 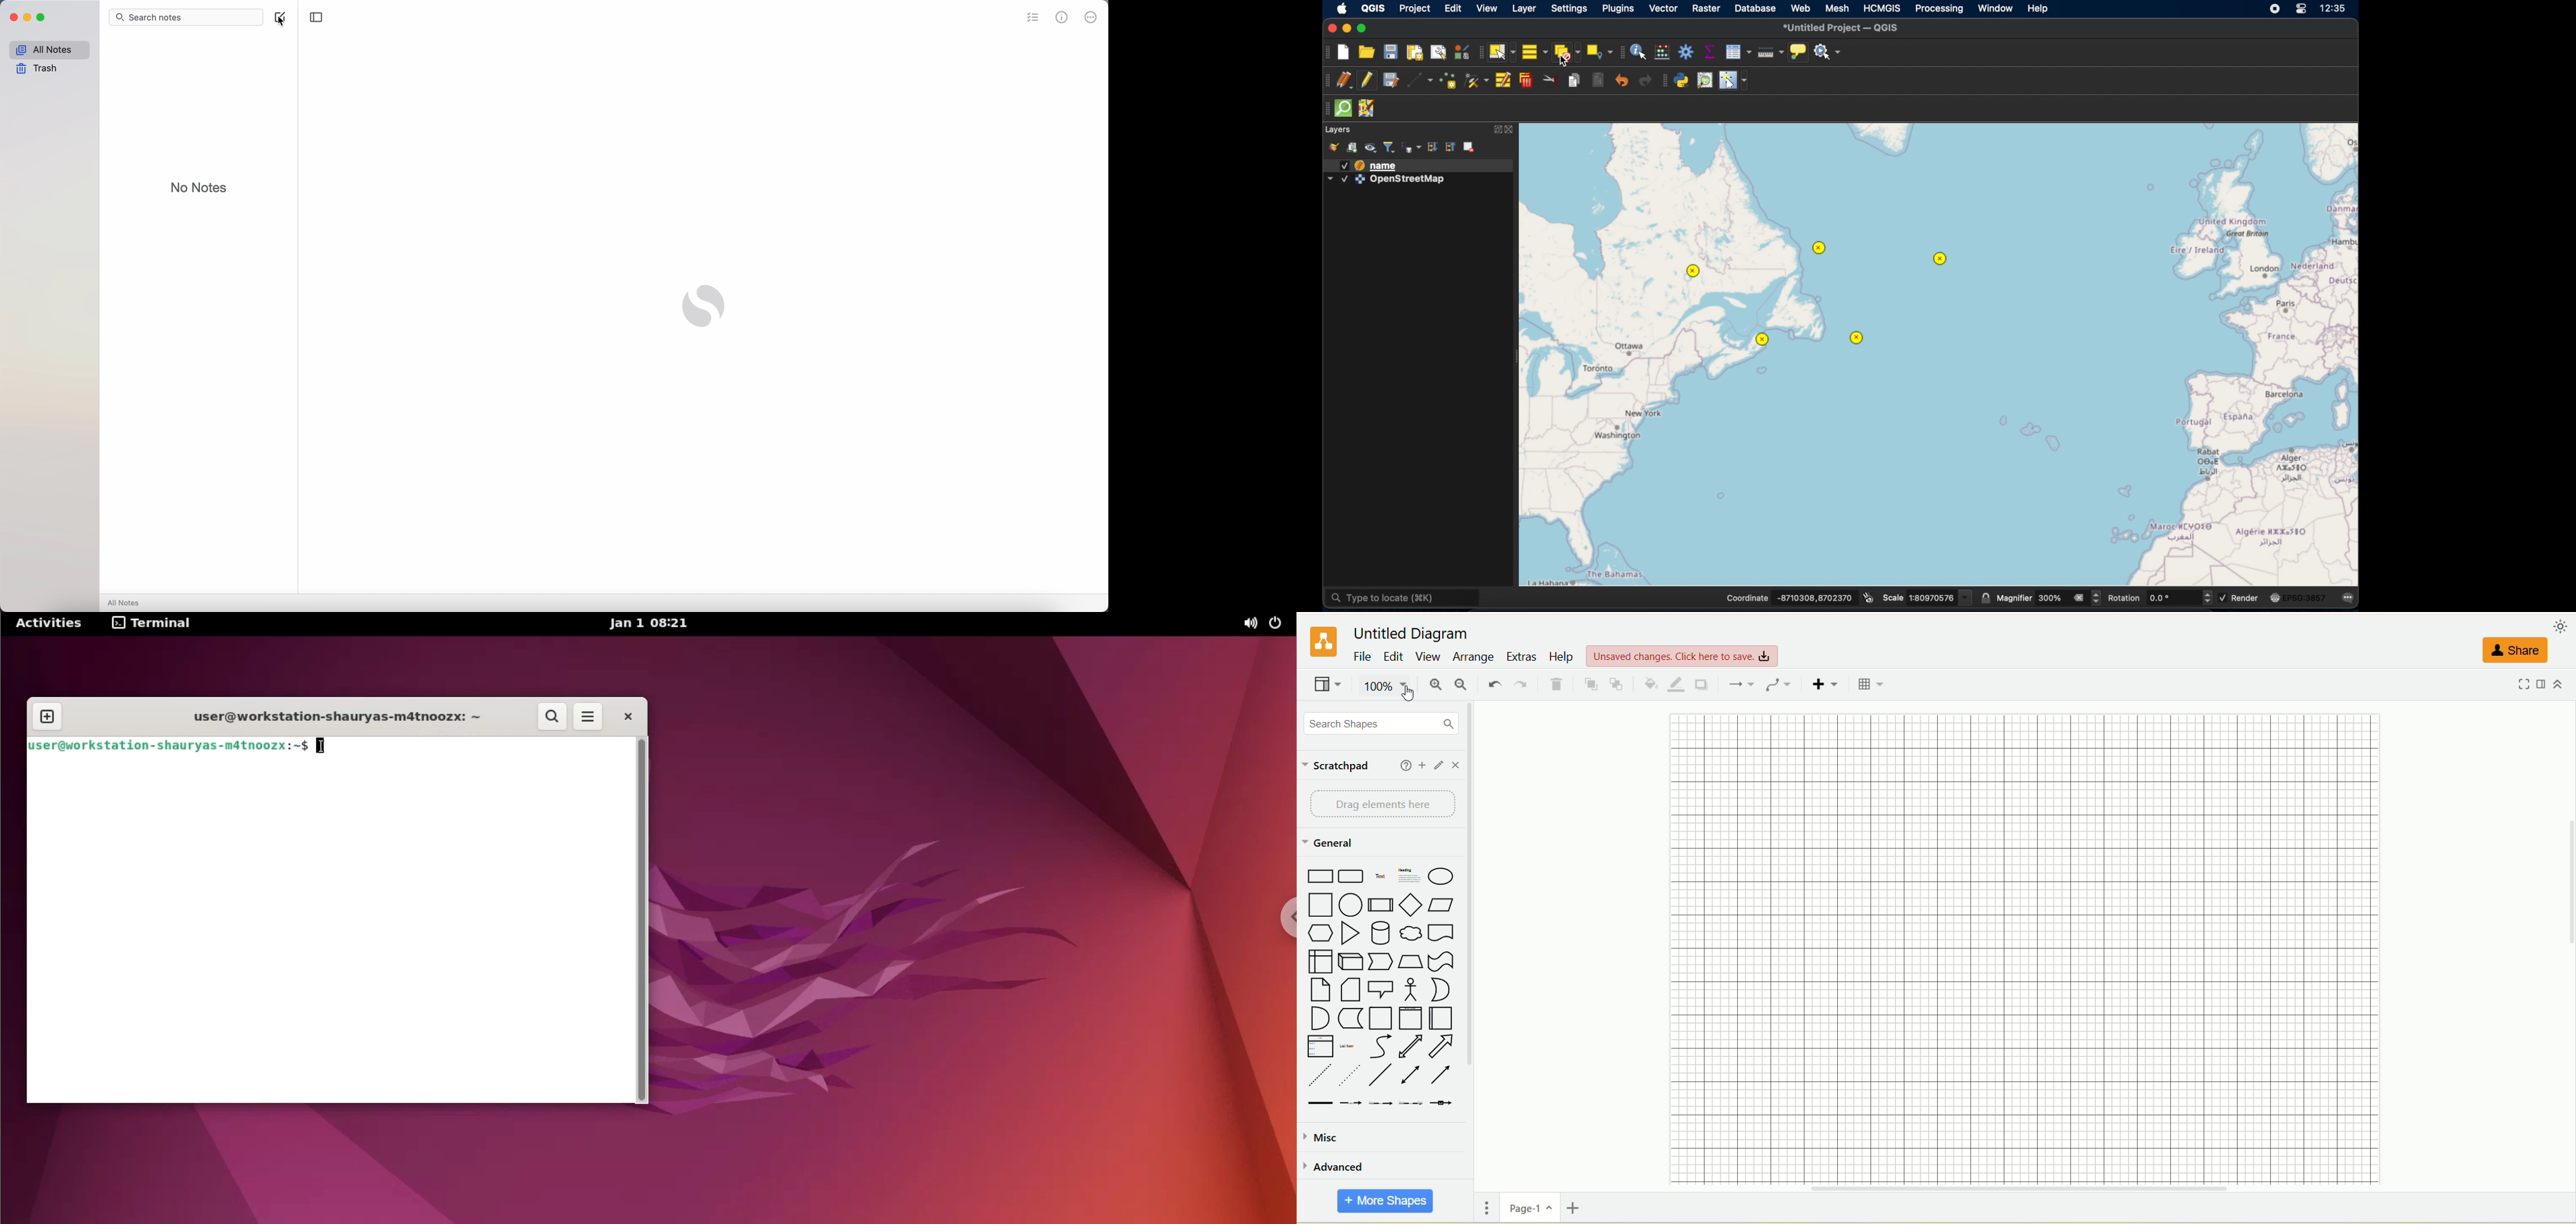 What do you see at coordinates (1323, 905) in the screenshot?
I see `square` at bounding box center [1323, 905].